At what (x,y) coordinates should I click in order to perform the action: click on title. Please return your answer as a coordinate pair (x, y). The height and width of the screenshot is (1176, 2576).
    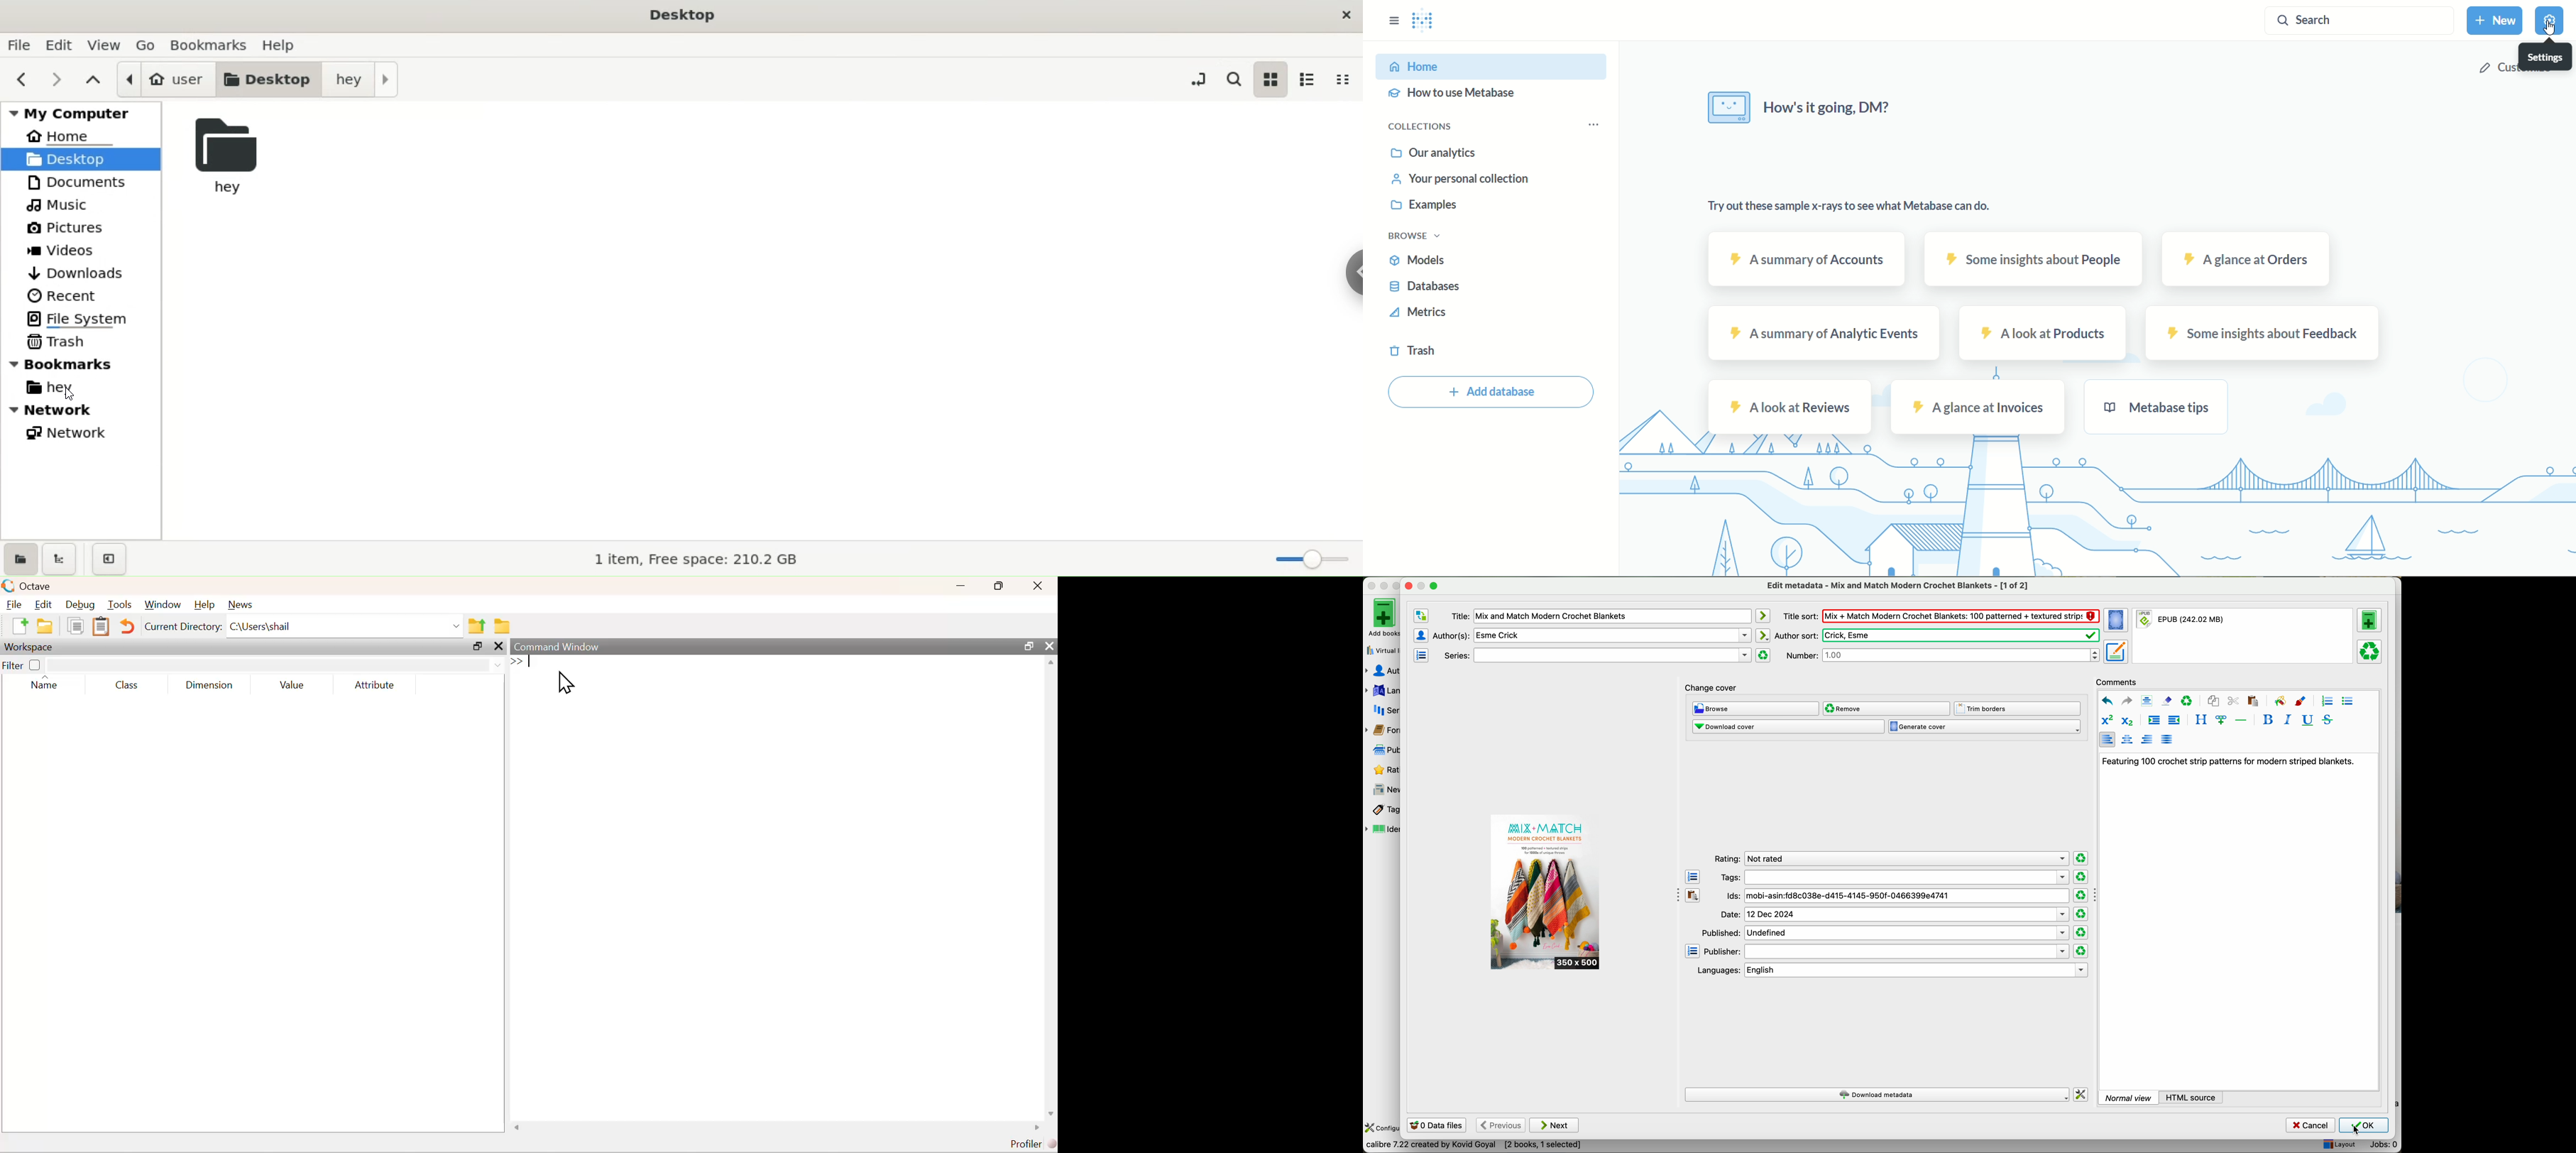
    Looking at the image, I should click on (1600, 616).